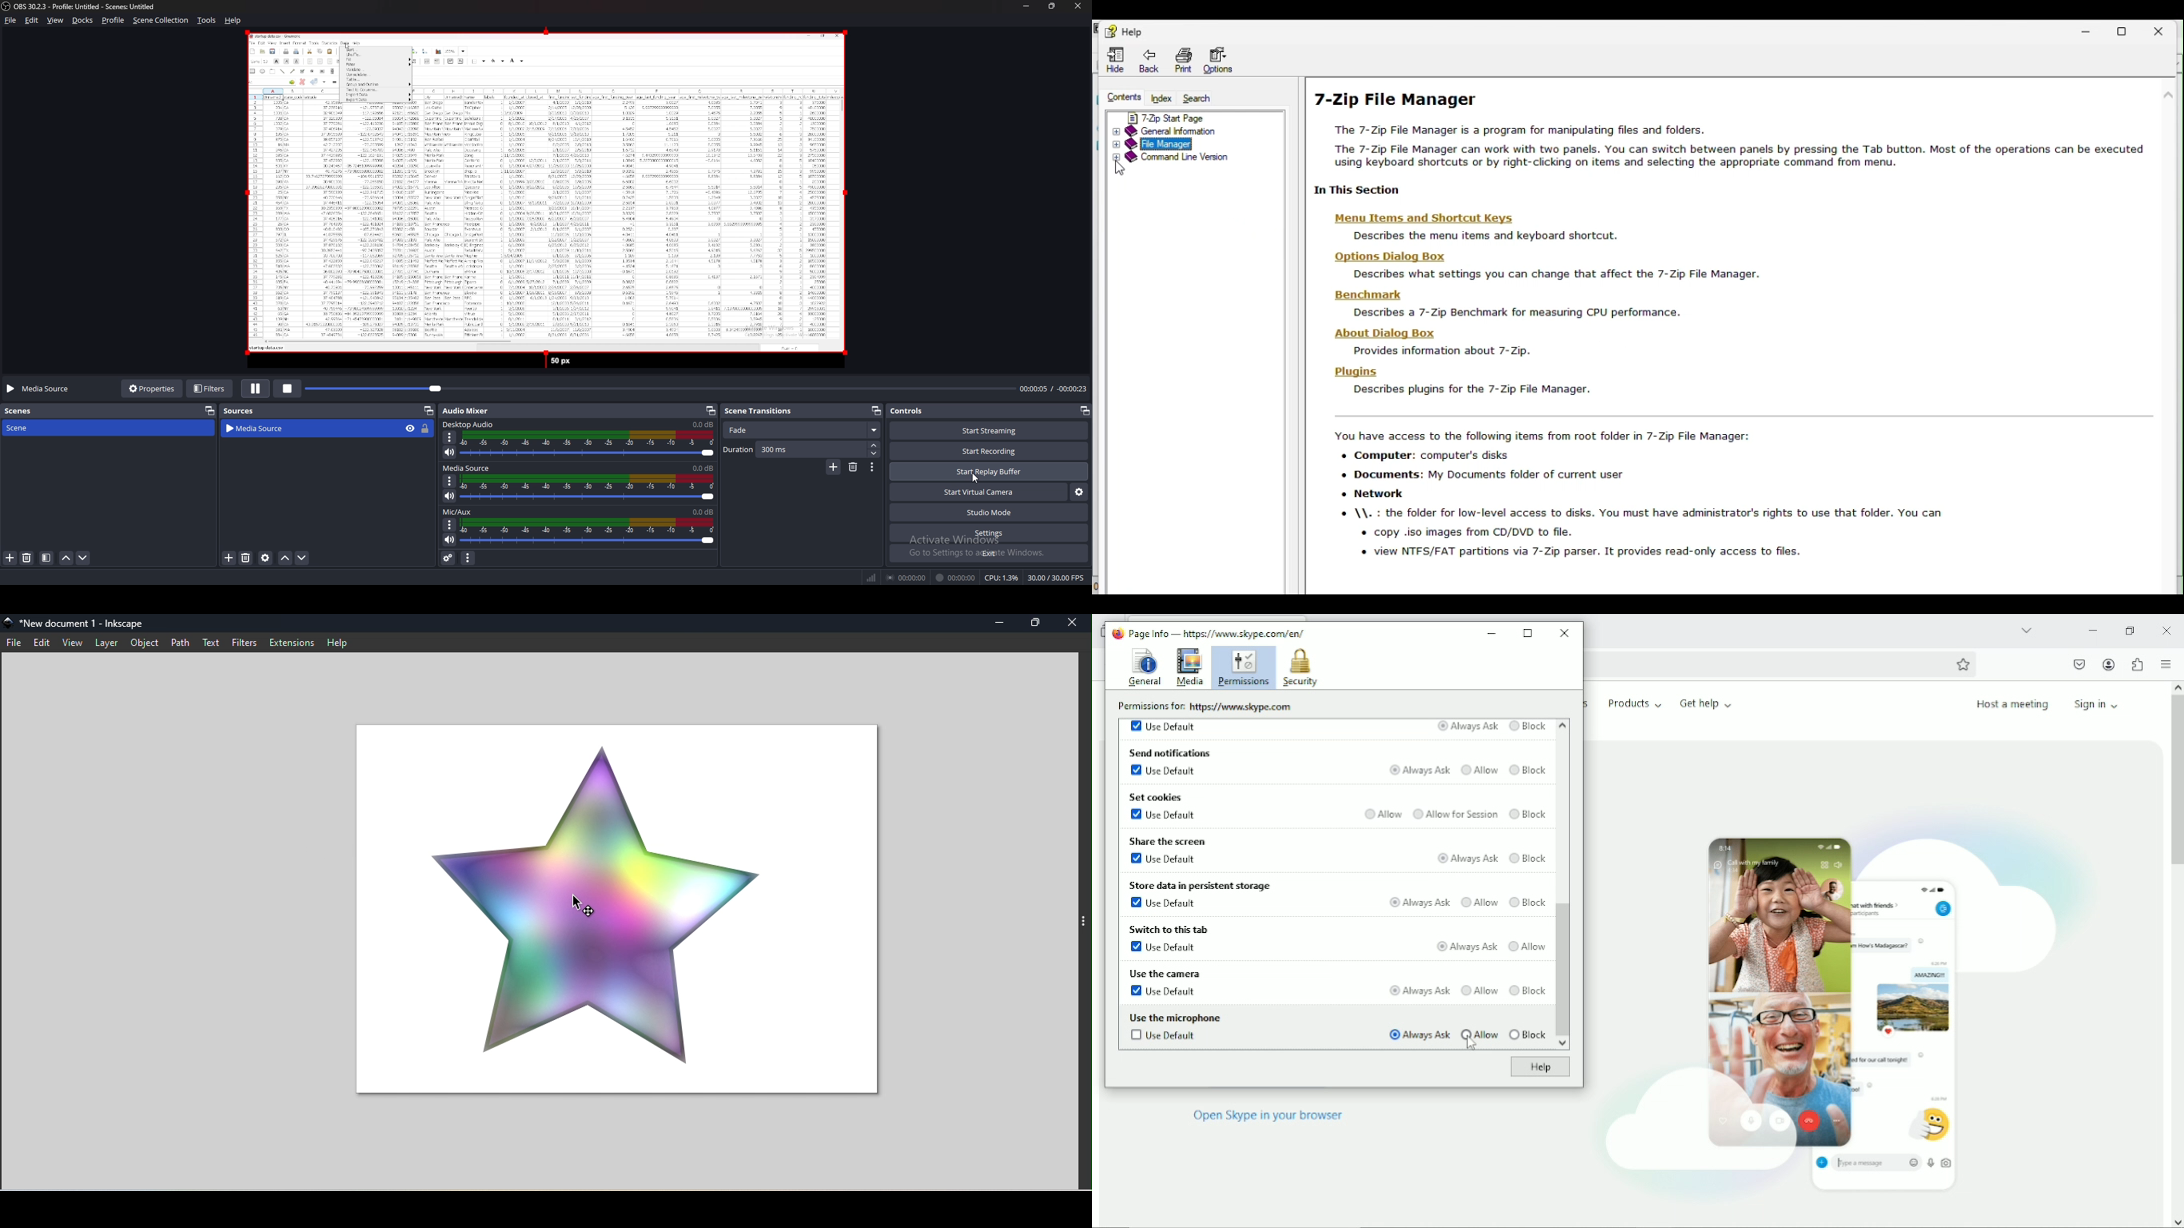  Describe the element at coordinates (82, 559) in the screenshot. I see `move scene down` at that location.